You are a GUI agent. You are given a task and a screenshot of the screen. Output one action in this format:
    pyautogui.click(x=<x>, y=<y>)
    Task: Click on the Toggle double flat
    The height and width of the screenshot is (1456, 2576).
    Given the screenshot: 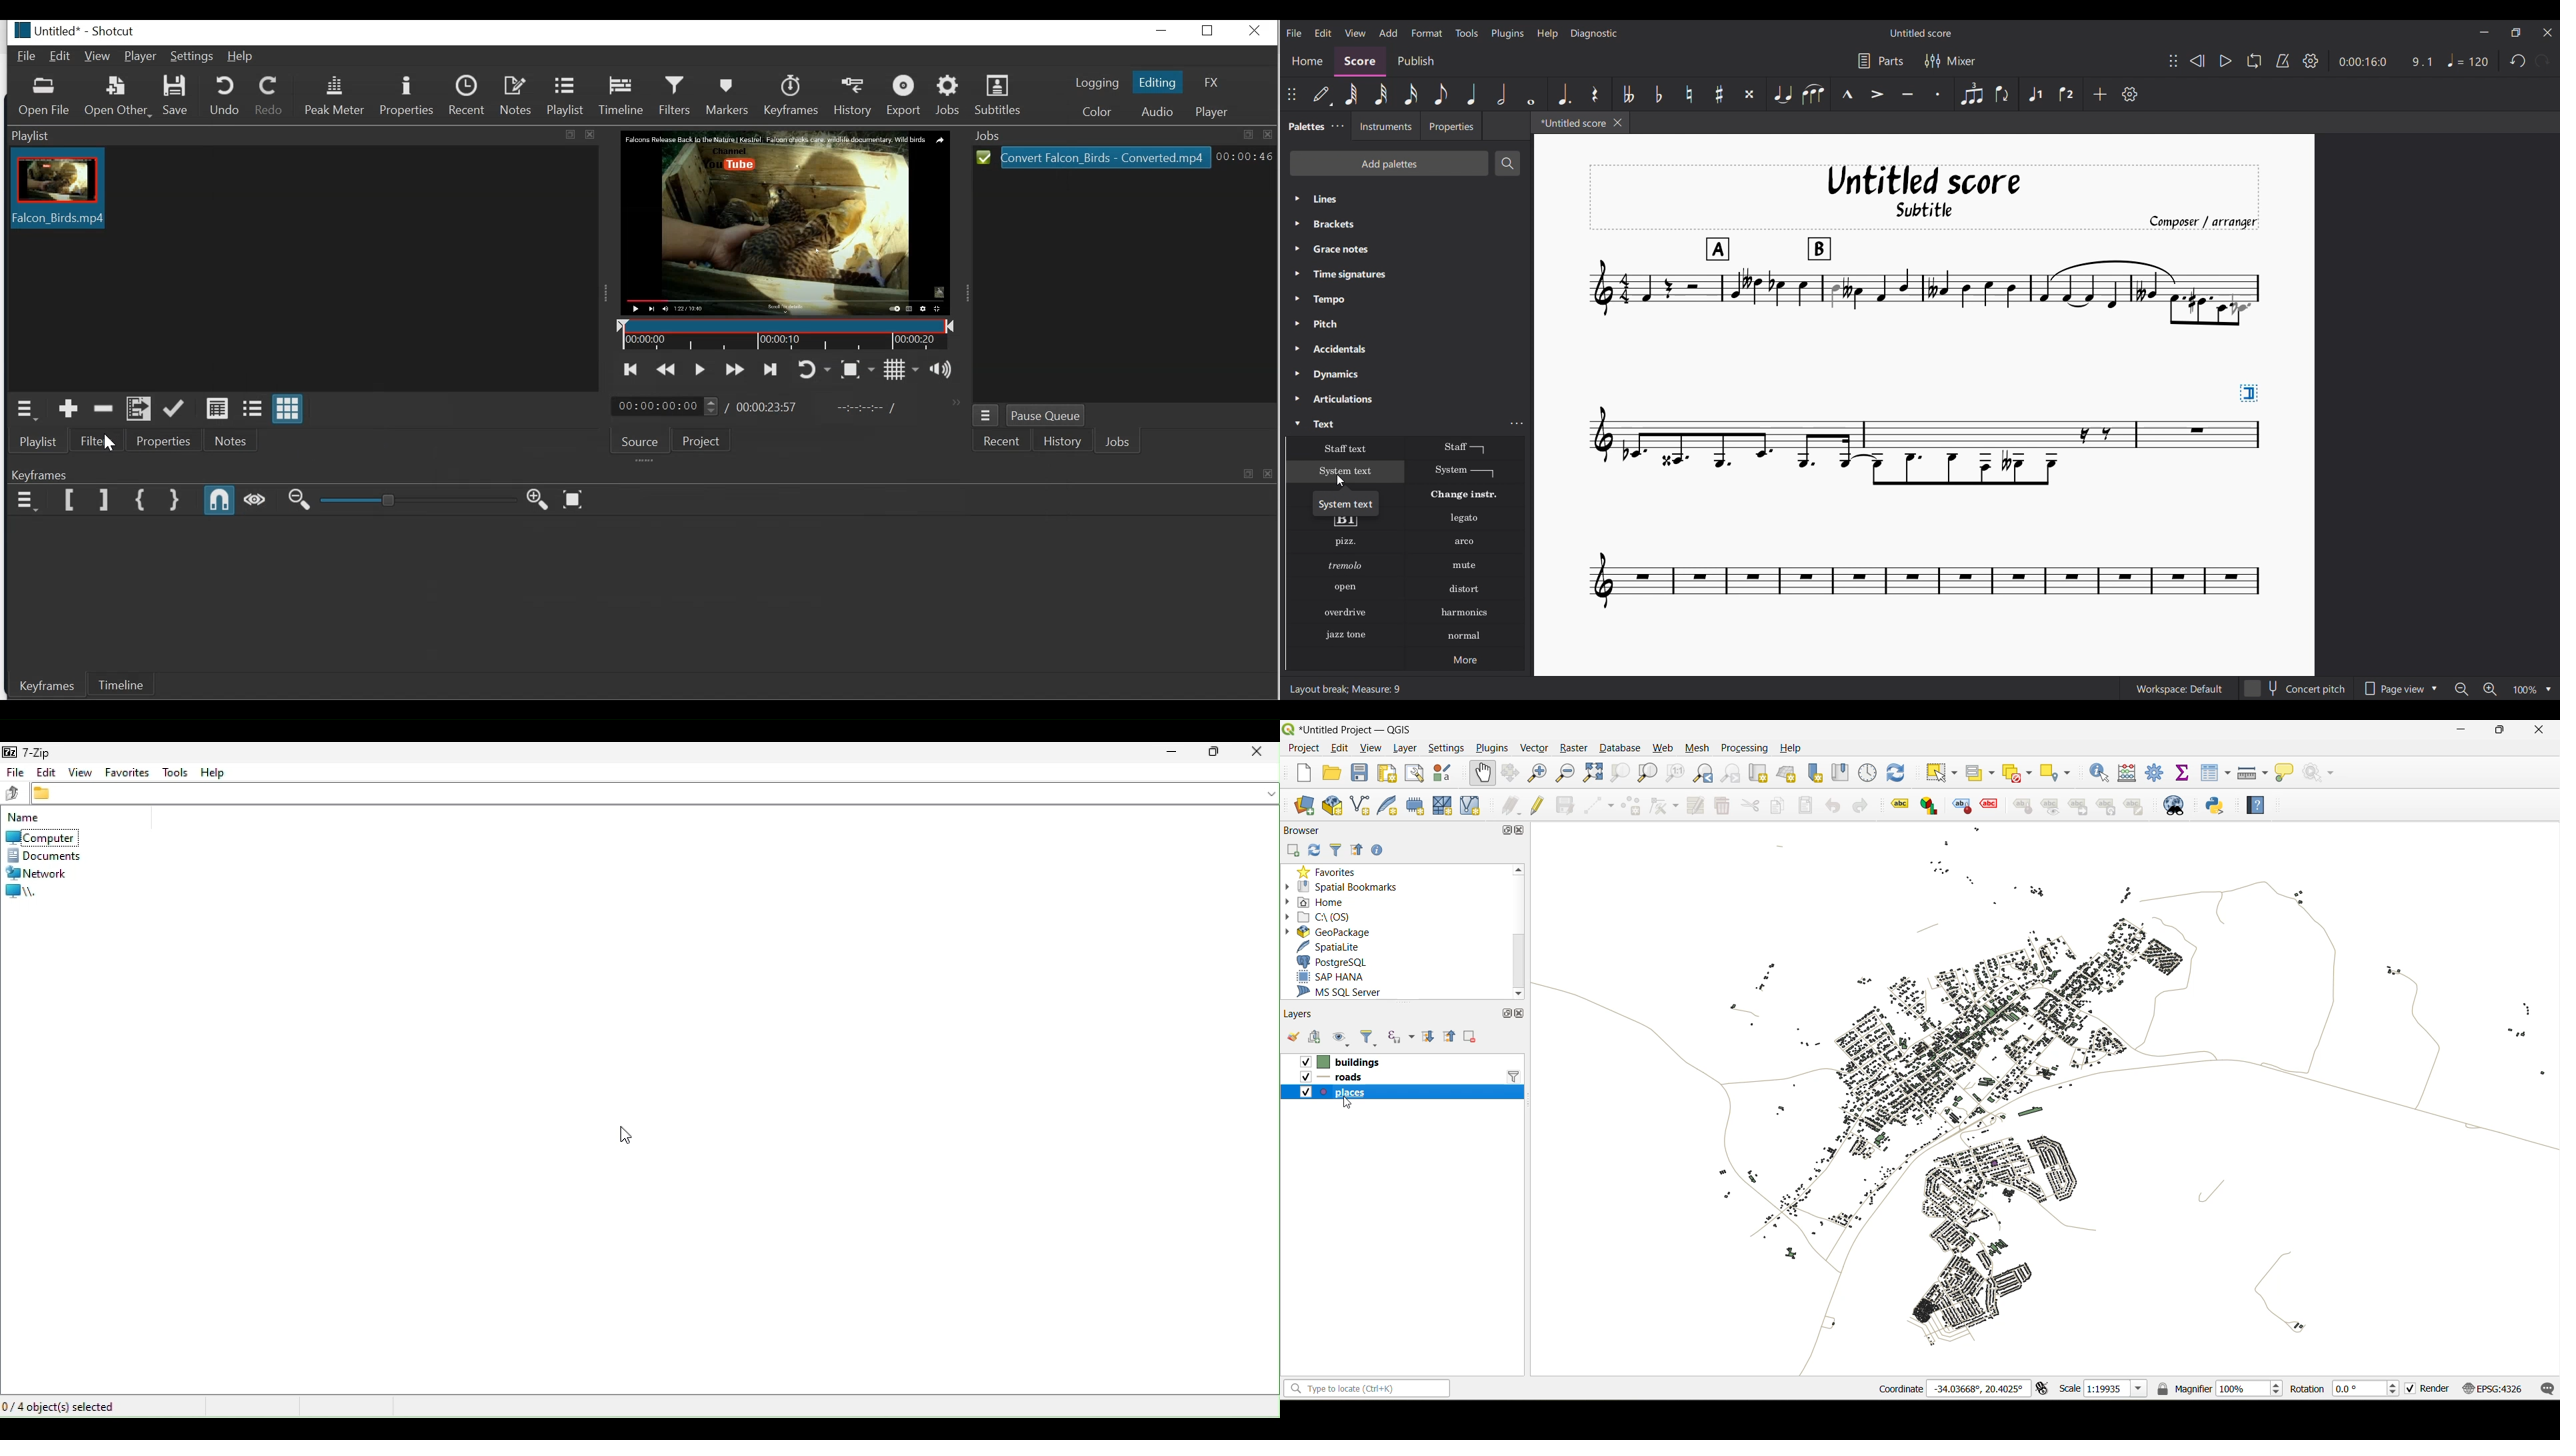 What is the action you would take?
    pyautogui.click(x=1627, y=94)
    